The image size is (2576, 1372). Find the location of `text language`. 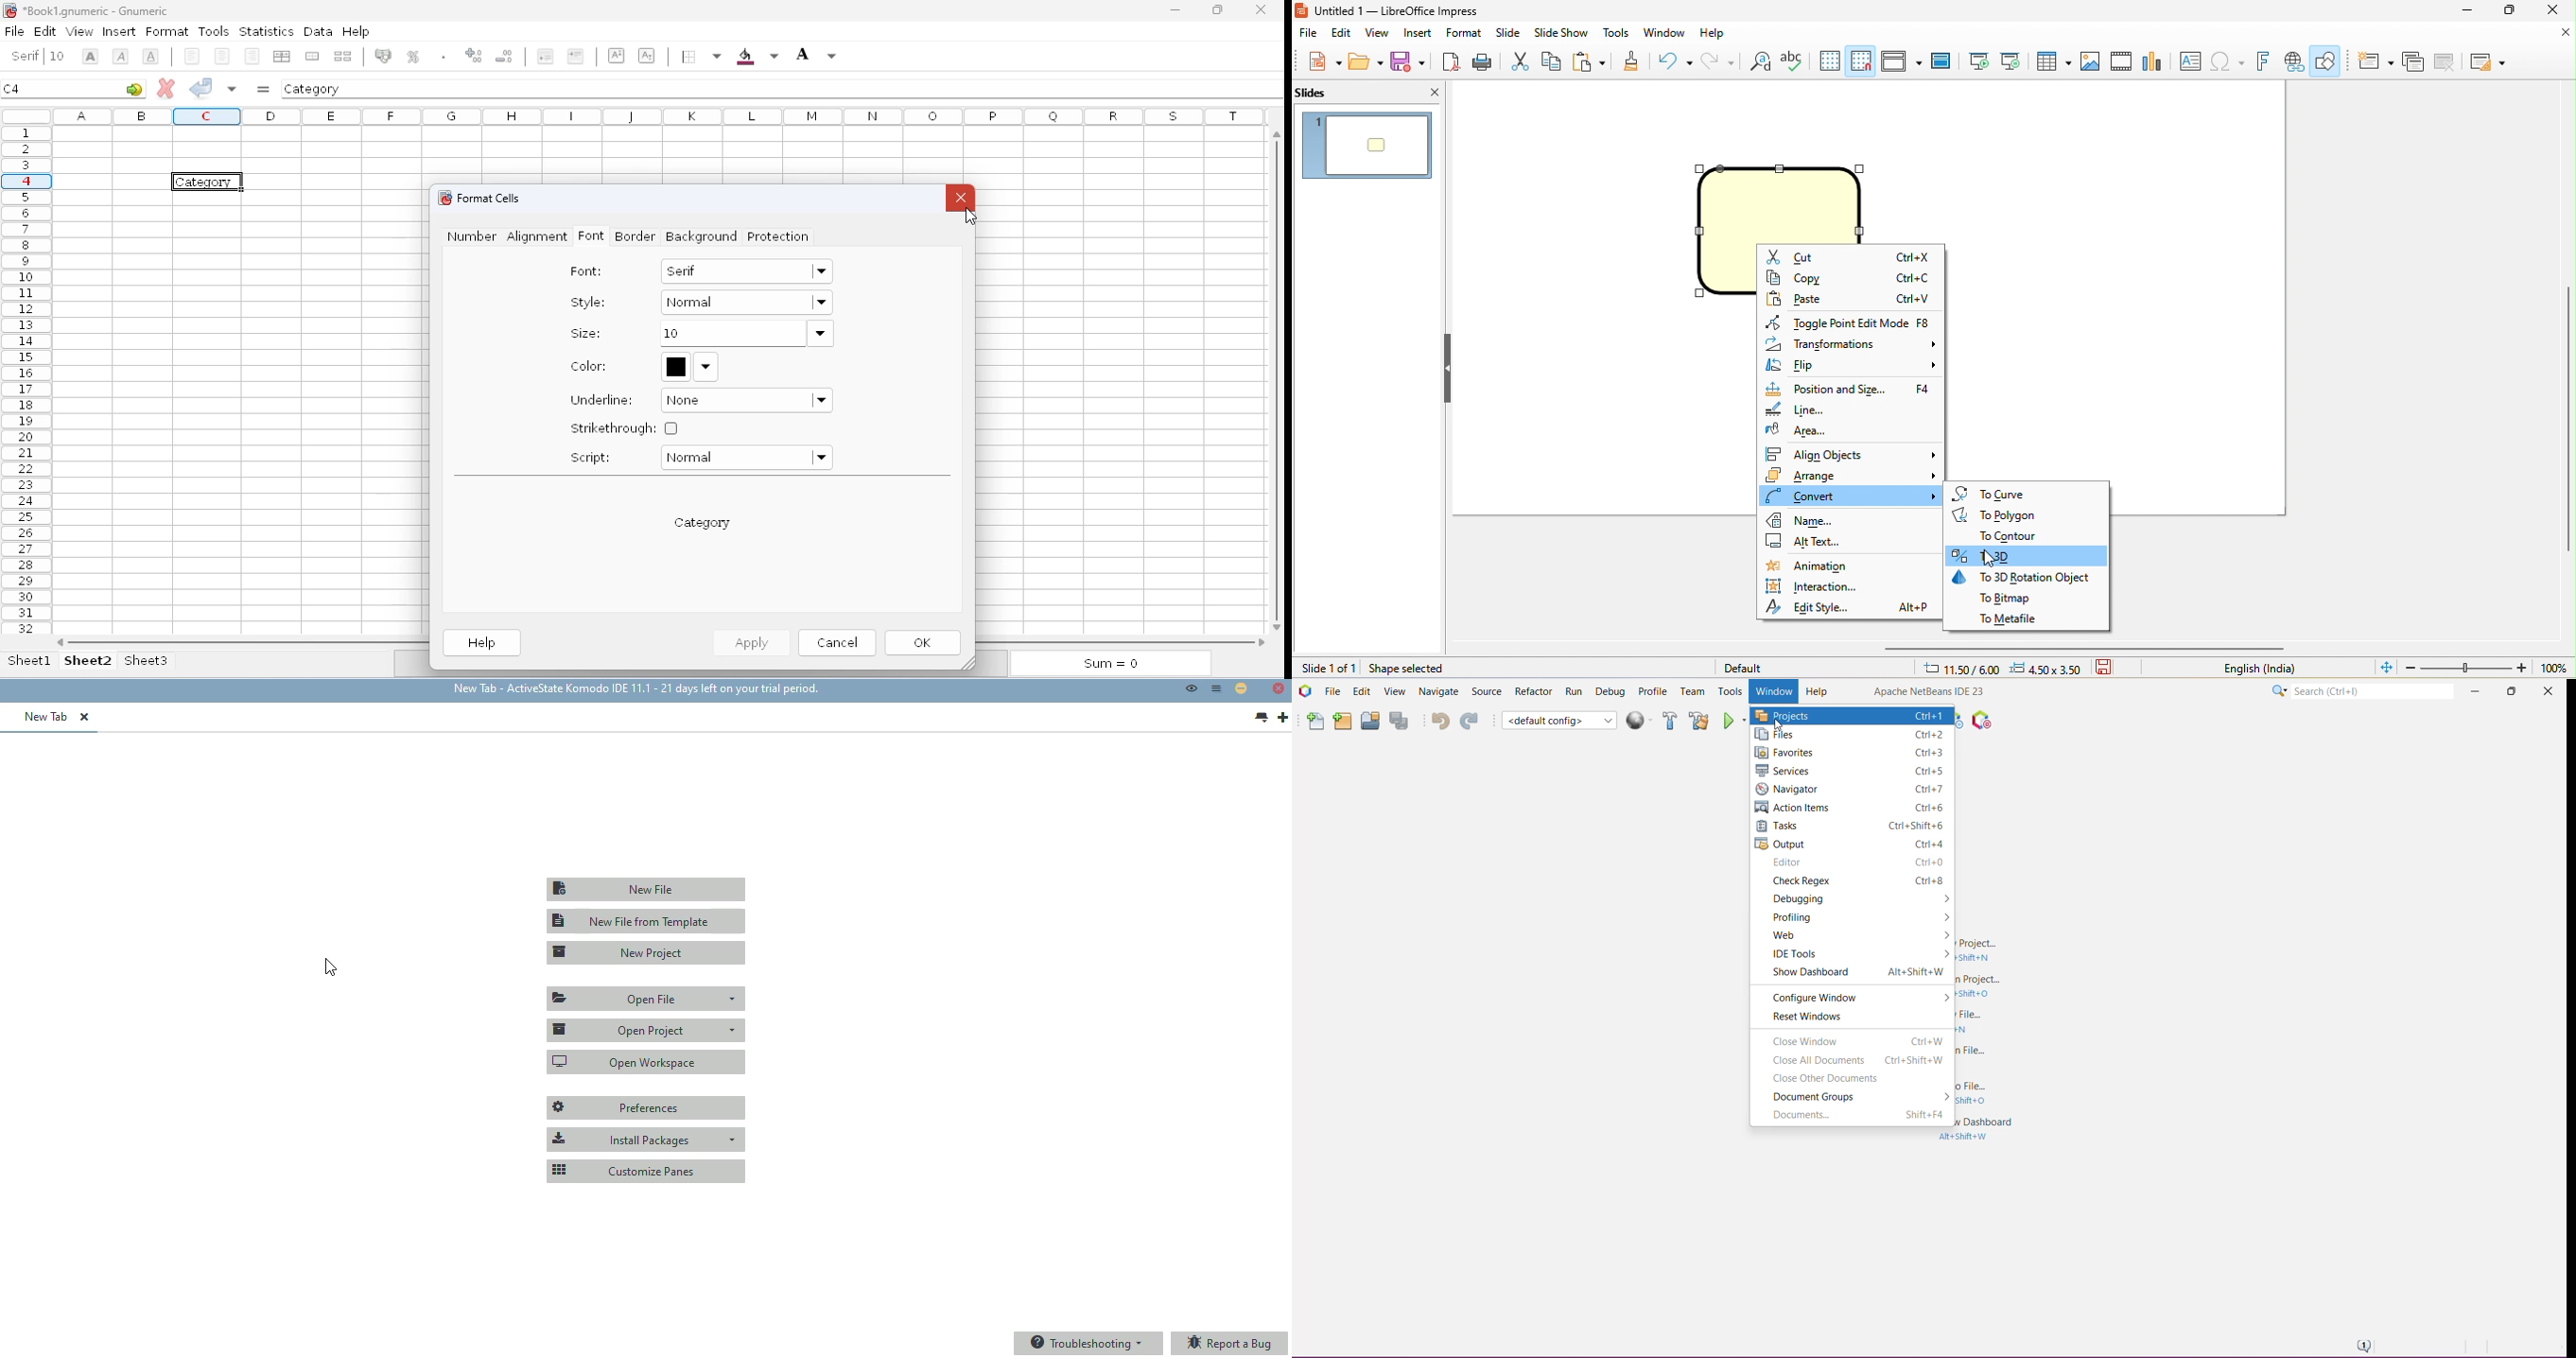

text language is located at coordinates (2257, 669).